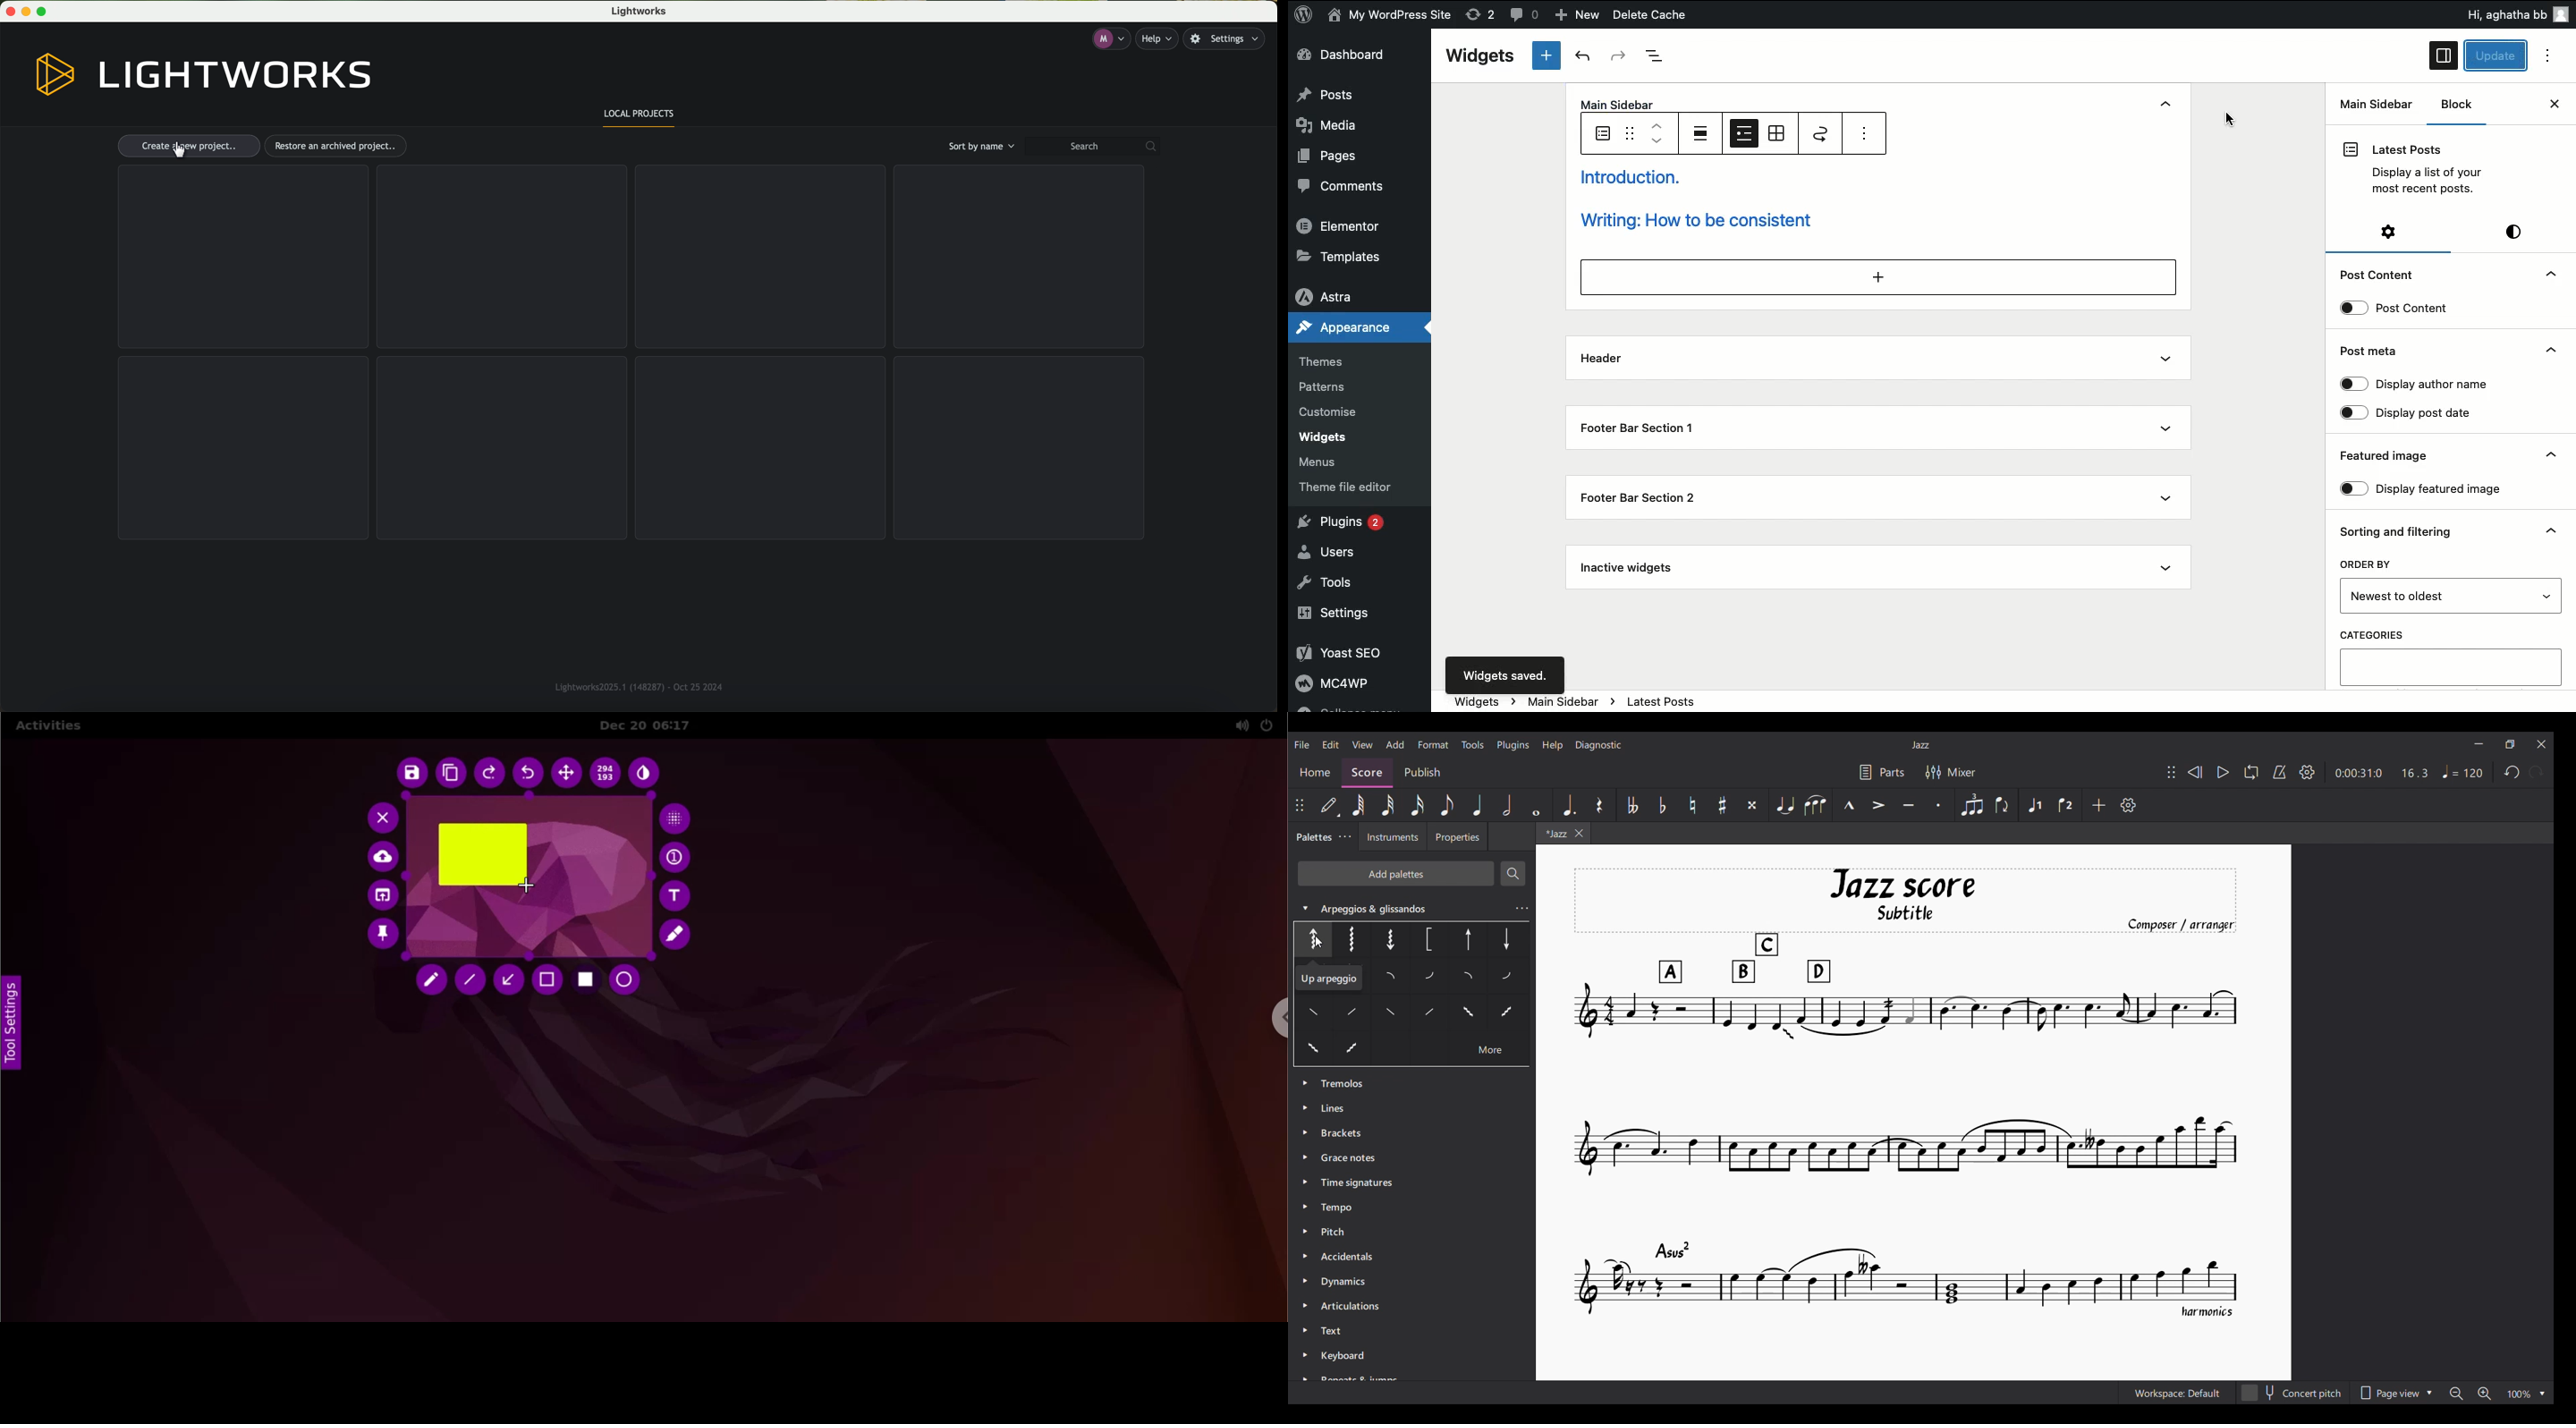  What do you see at coordinates (1314, 837) in the screenshot?
I see `Palettes` at bounding box center [1314, 837].